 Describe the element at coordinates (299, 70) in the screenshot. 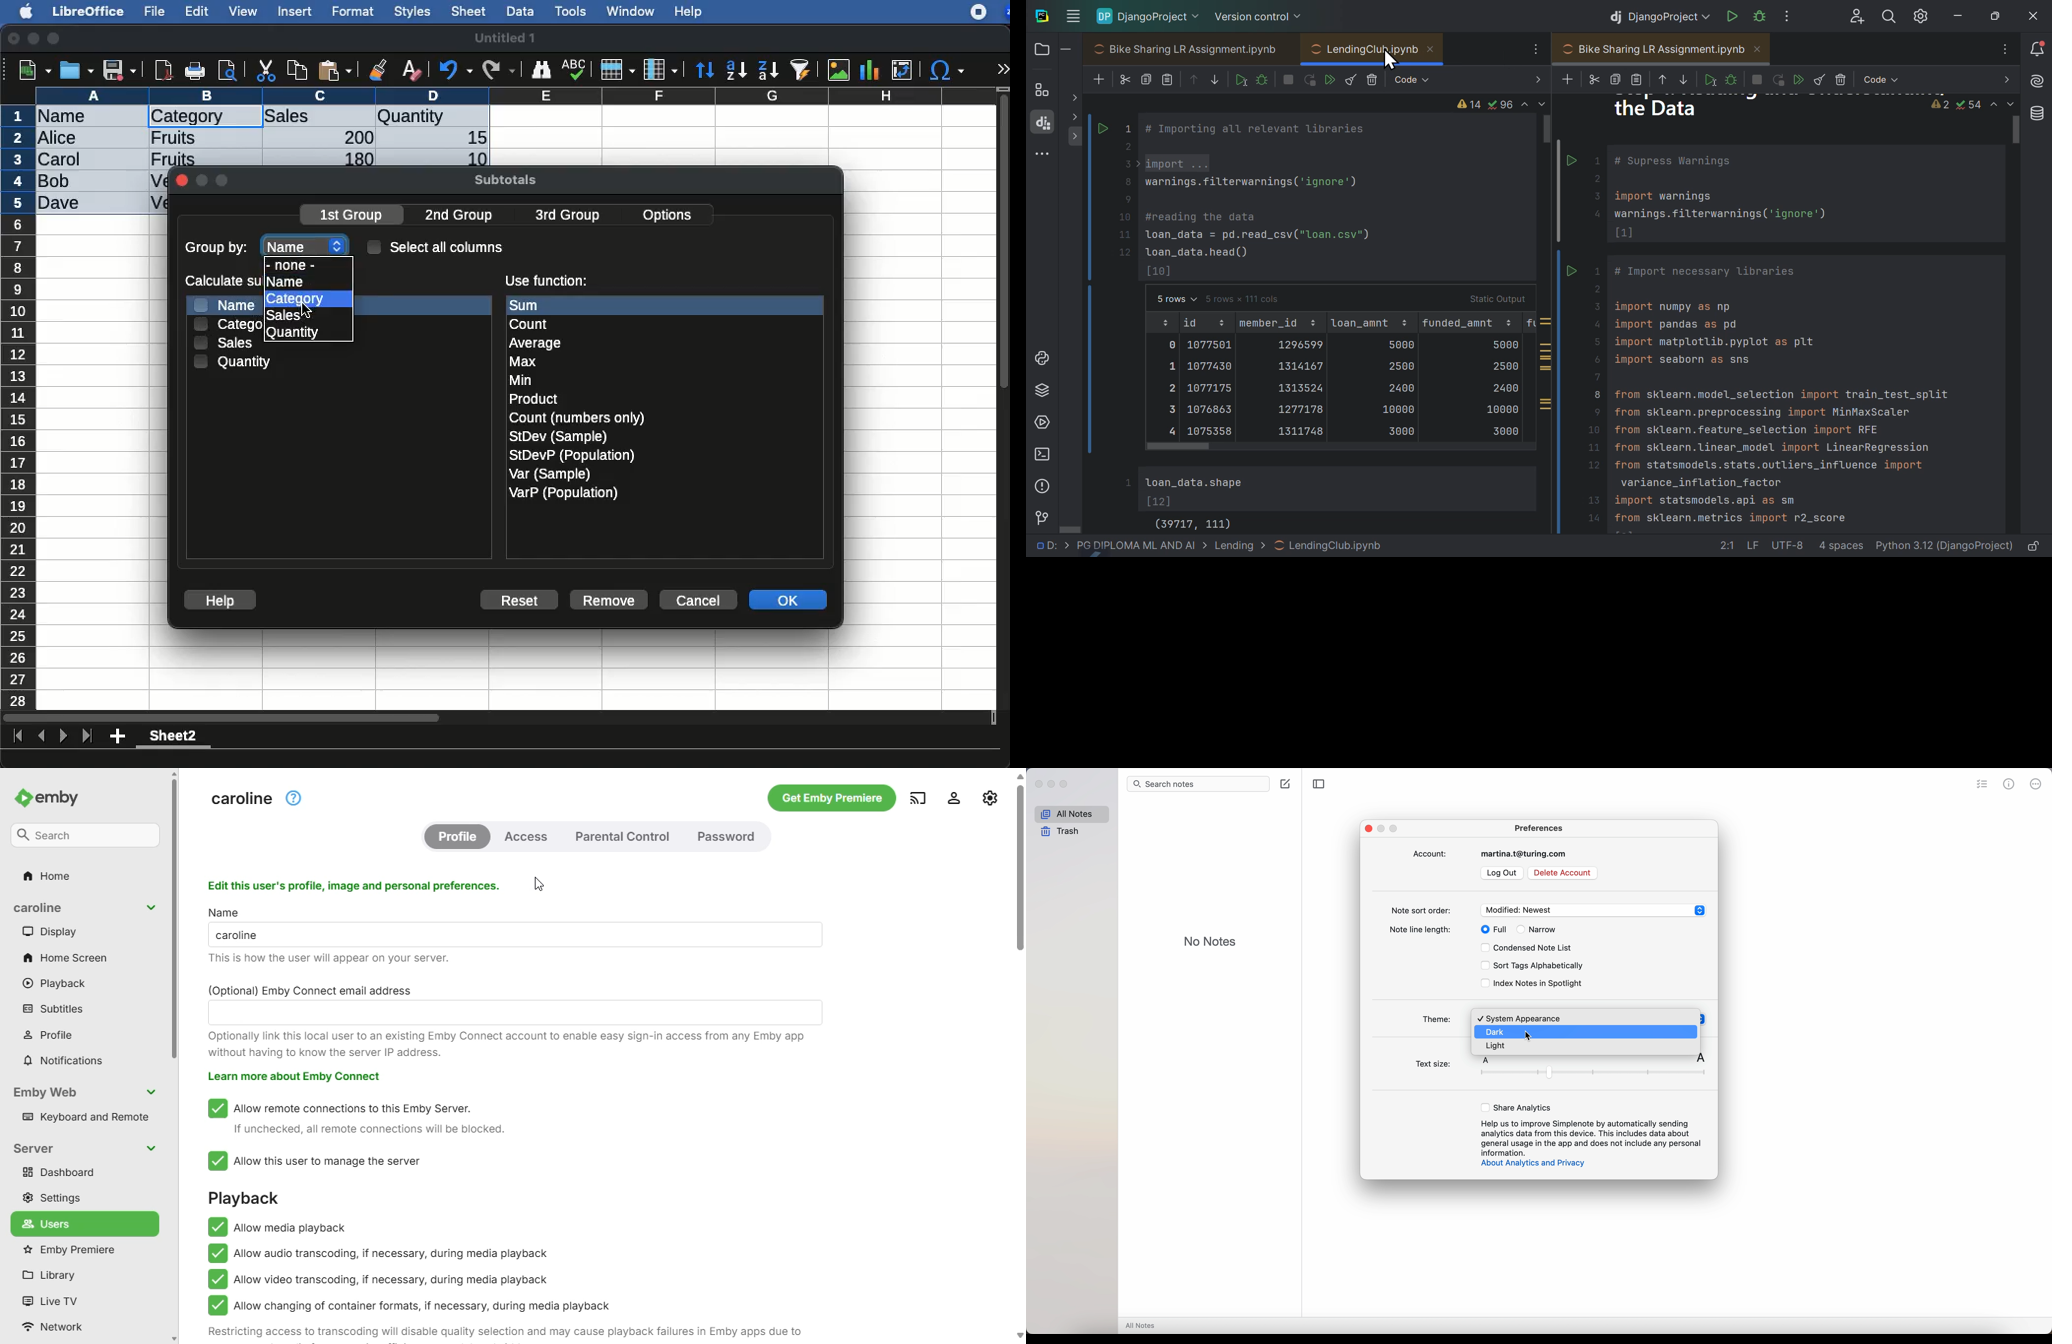

I see `copy` at that location.